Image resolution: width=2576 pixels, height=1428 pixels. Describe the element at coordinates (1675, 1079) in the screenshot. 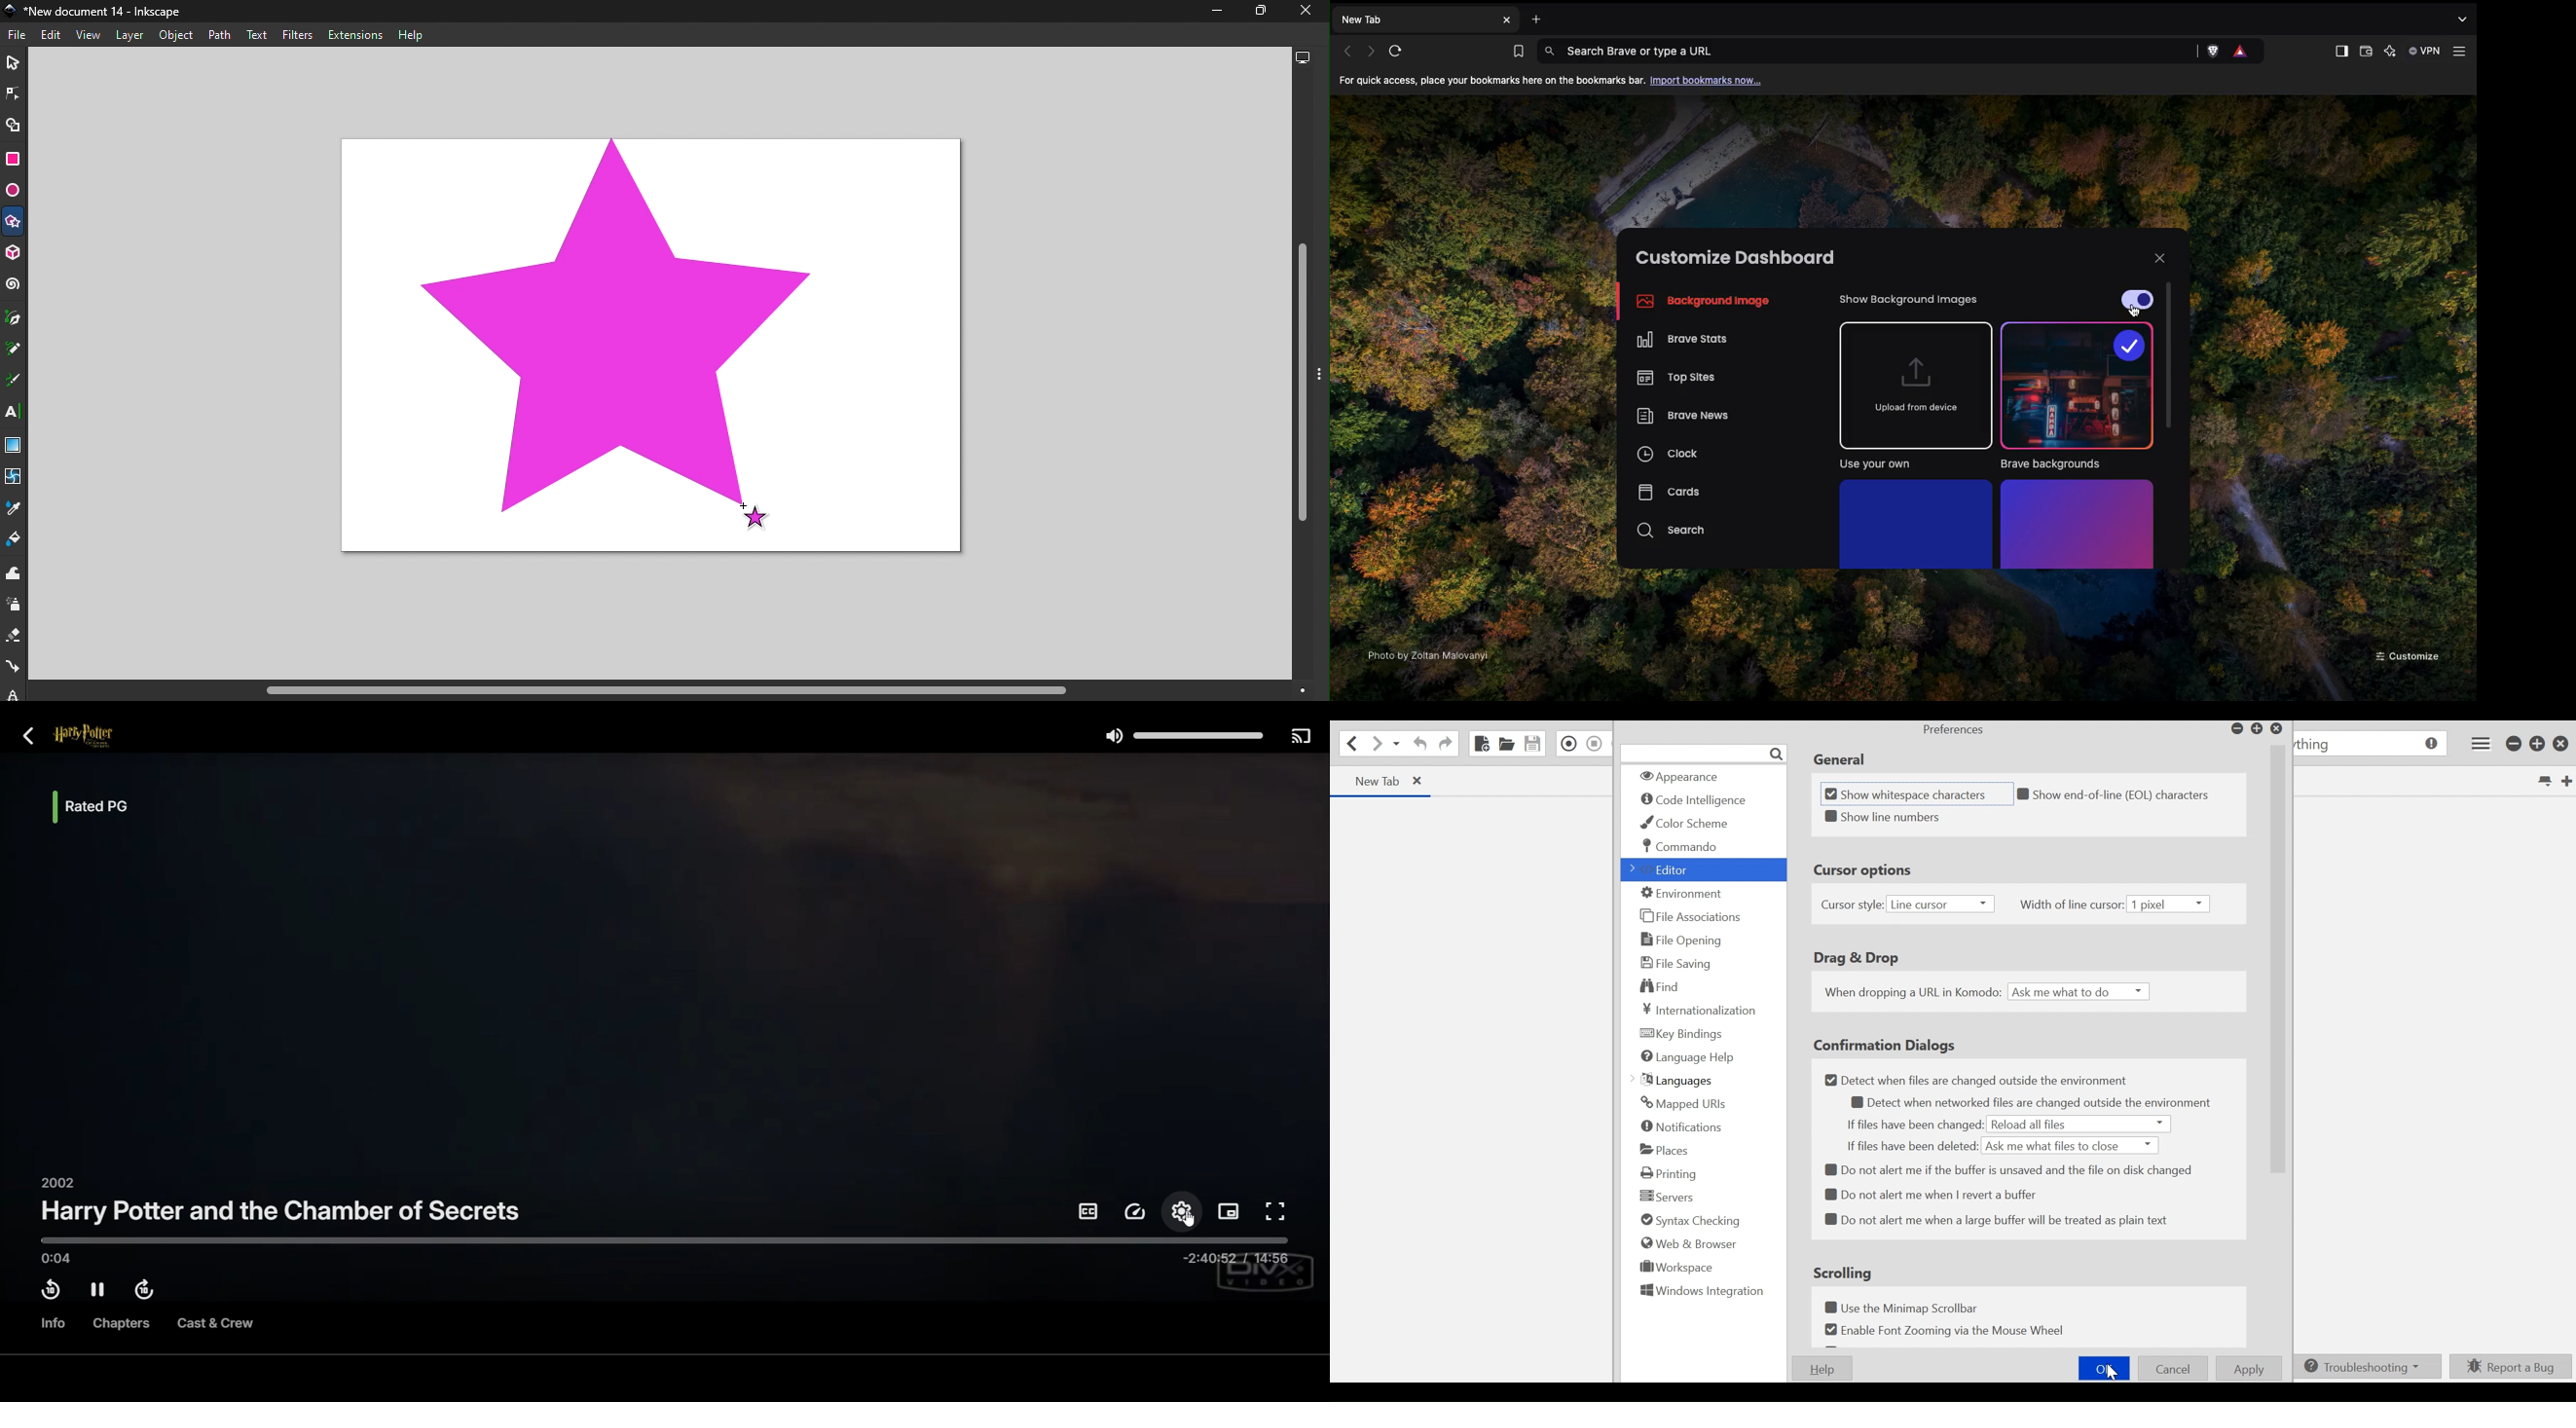

I see `Languages` at that location.